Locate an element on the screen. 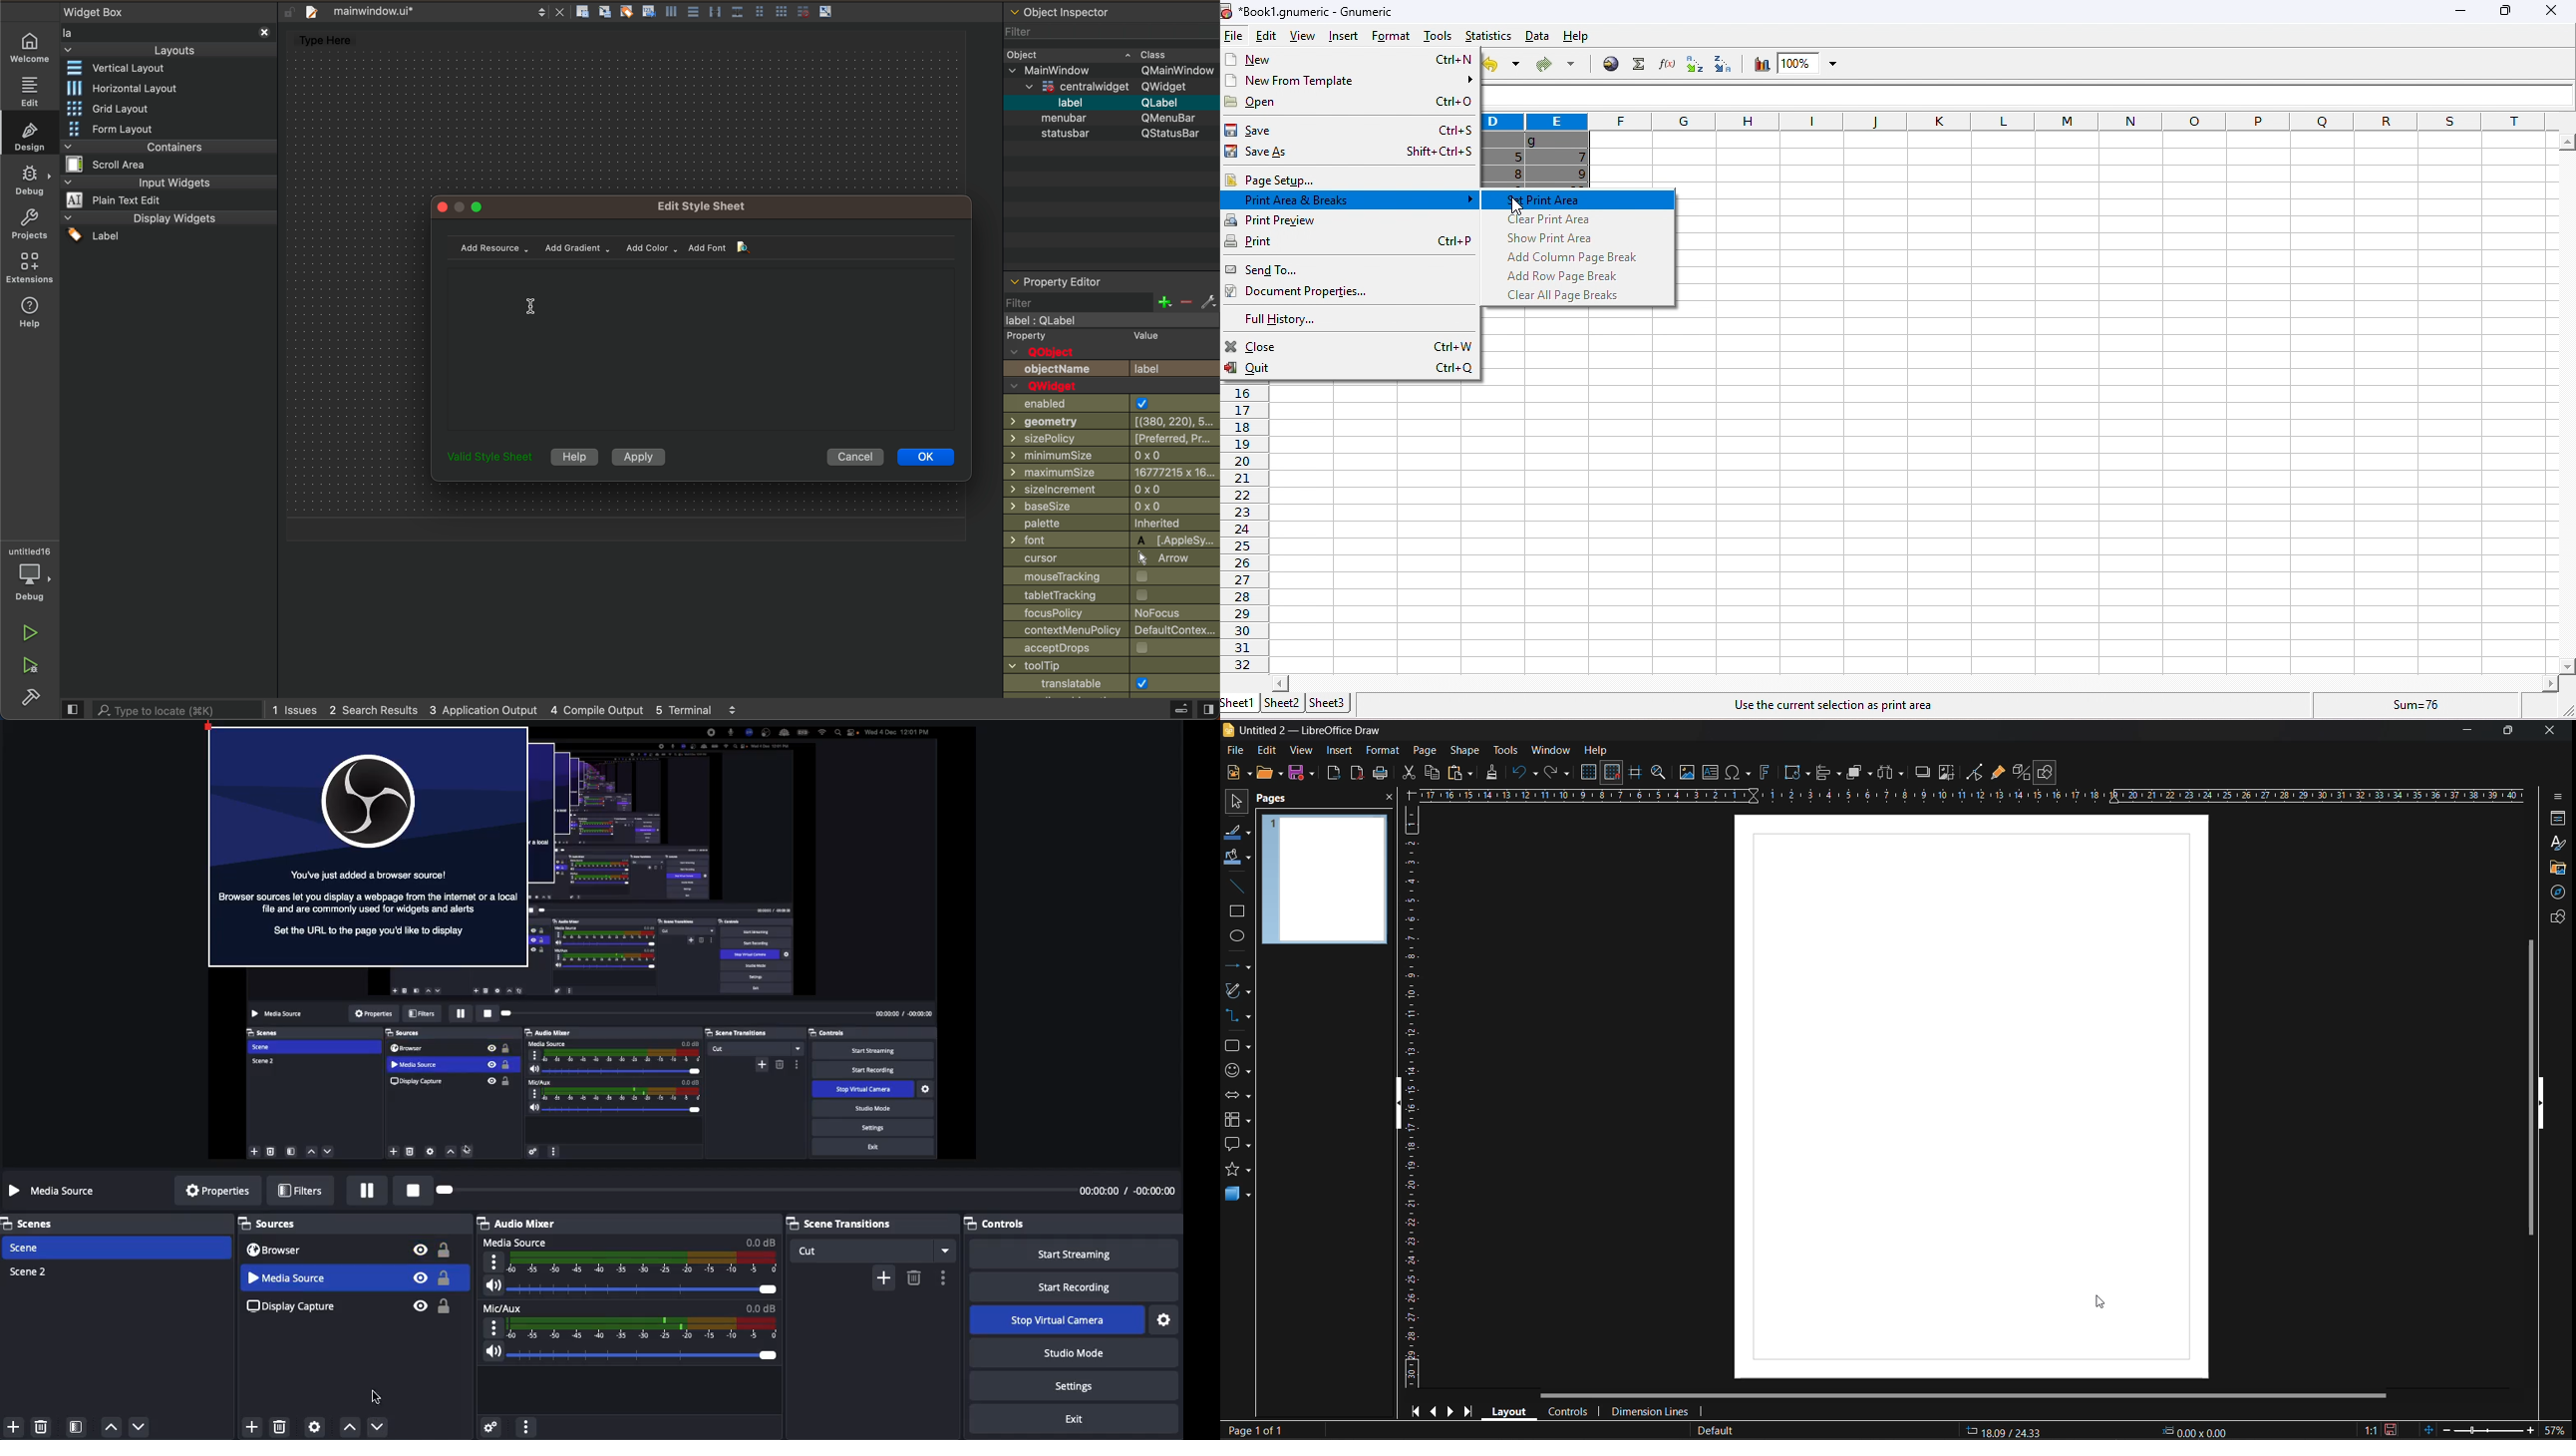 This screenshot has height=1456, width=2576. 3d objects is located at coordinates (1240, 1197).